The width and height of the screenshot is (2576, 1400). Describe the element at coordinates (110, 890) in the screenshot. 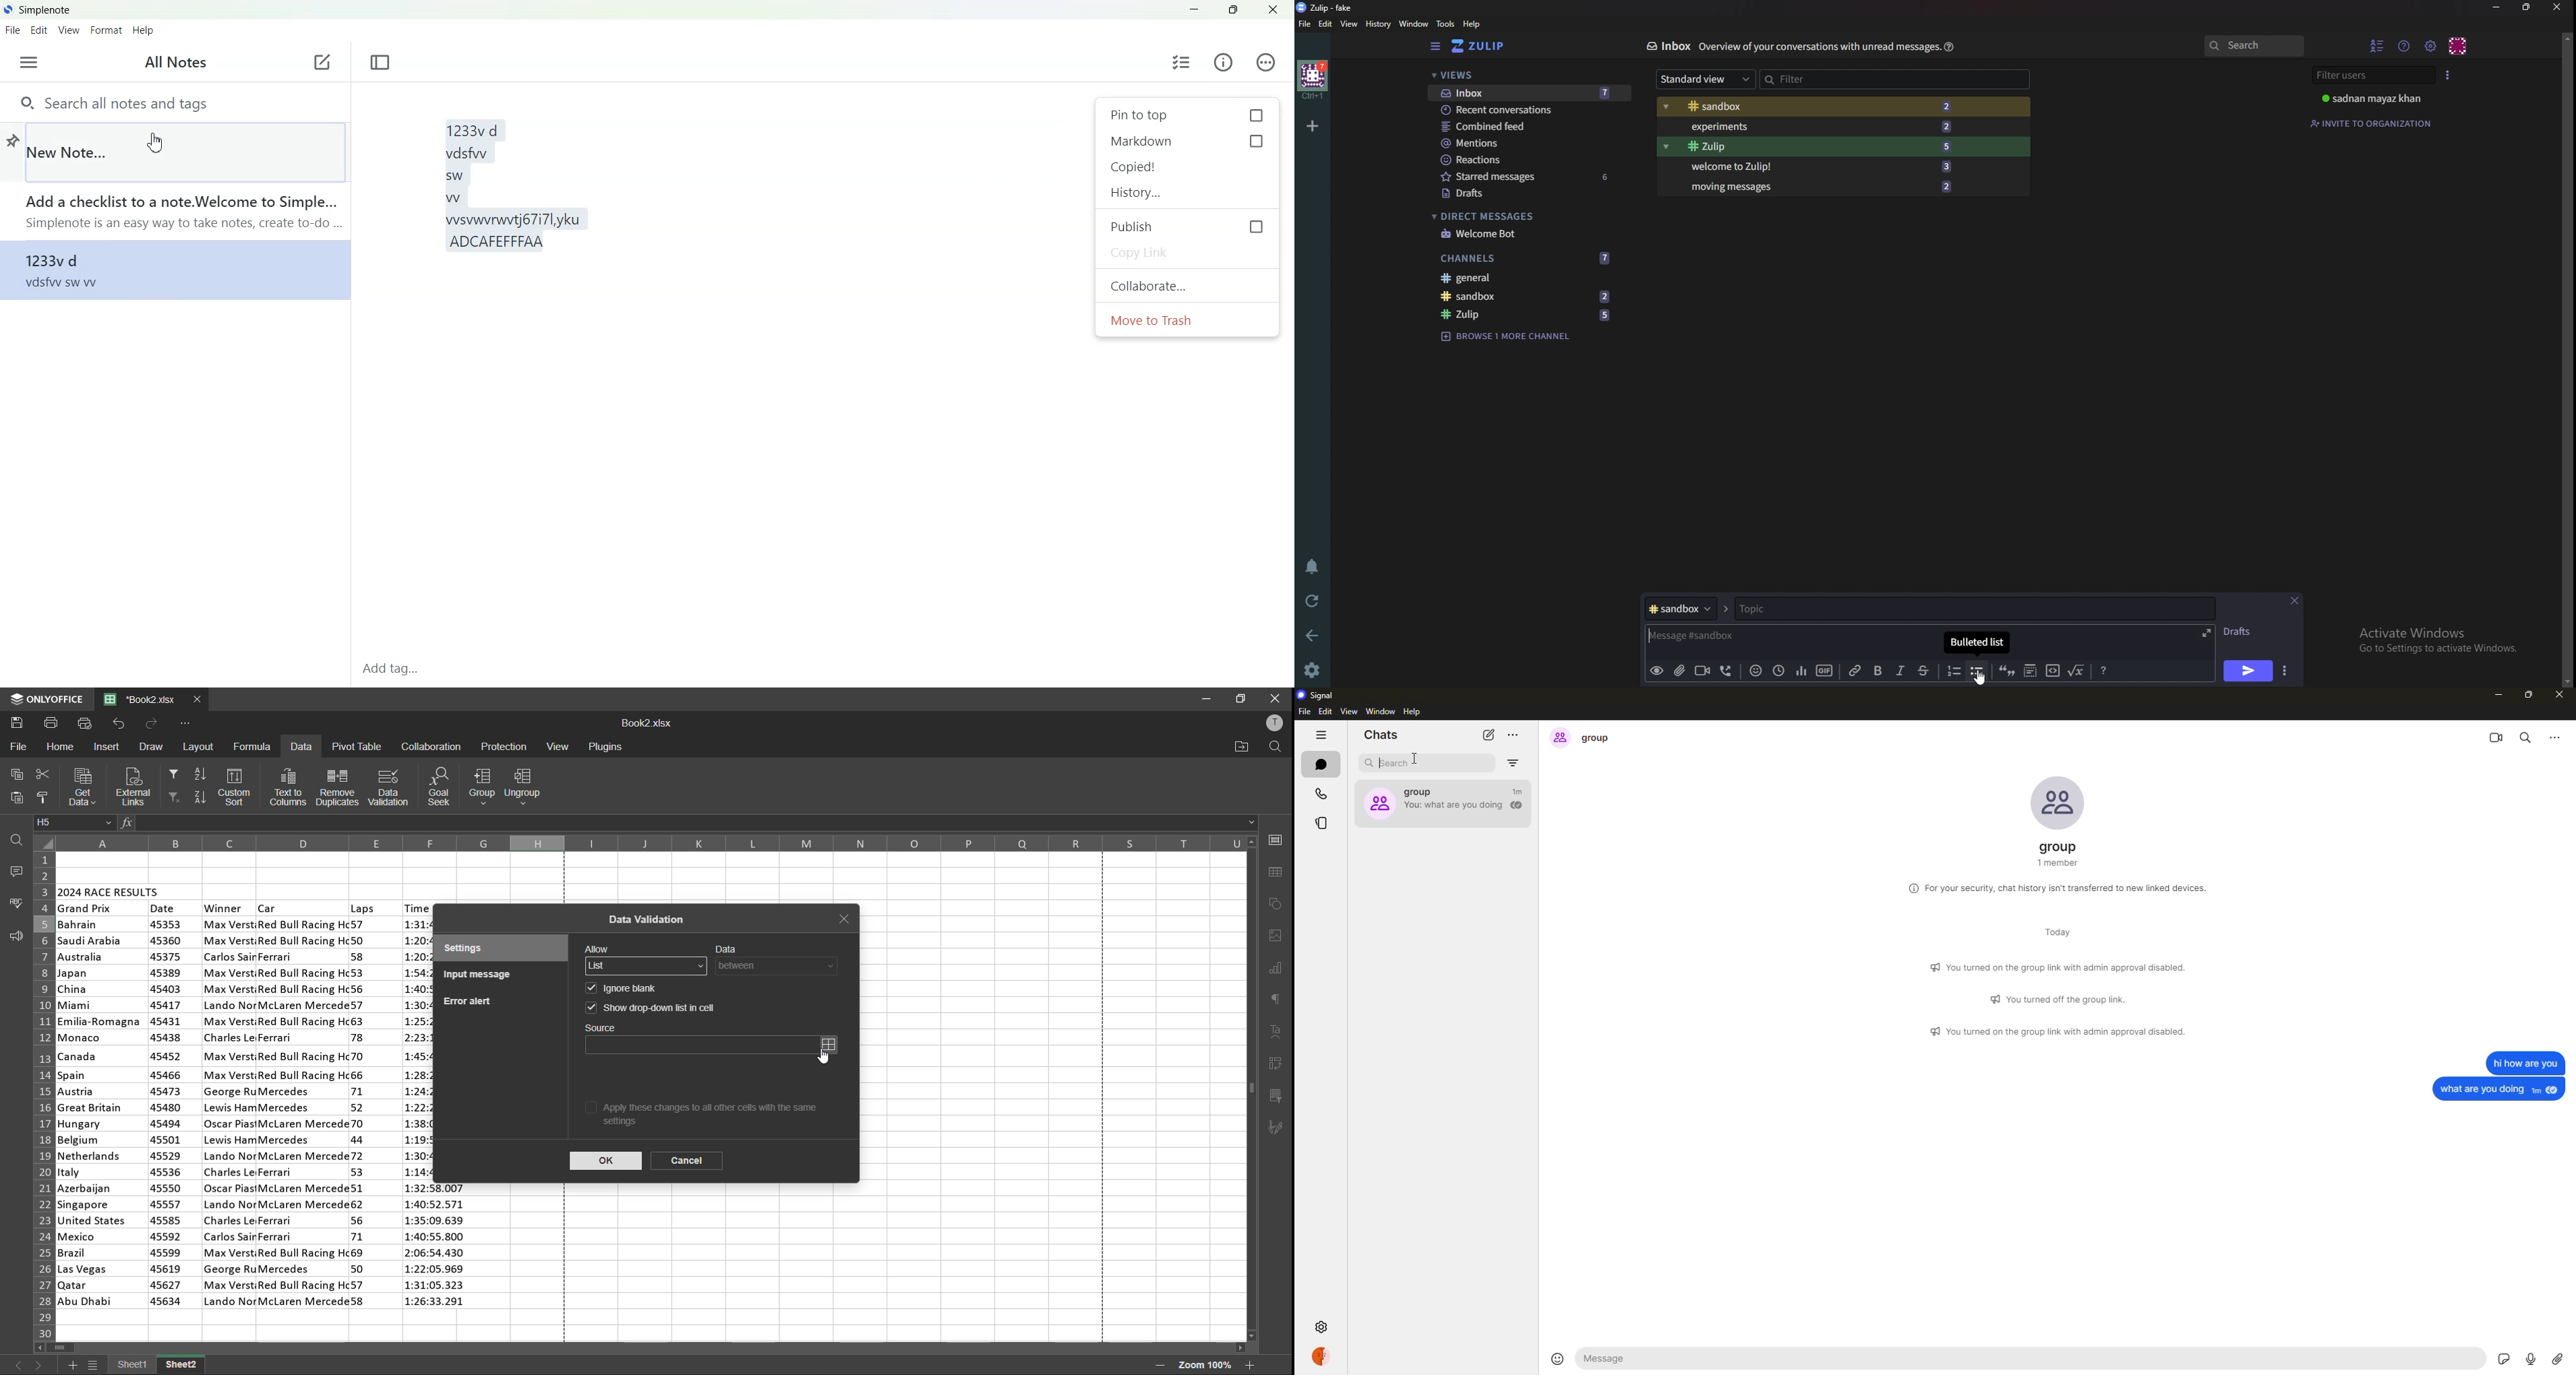

I see `2024 race results` at that location.